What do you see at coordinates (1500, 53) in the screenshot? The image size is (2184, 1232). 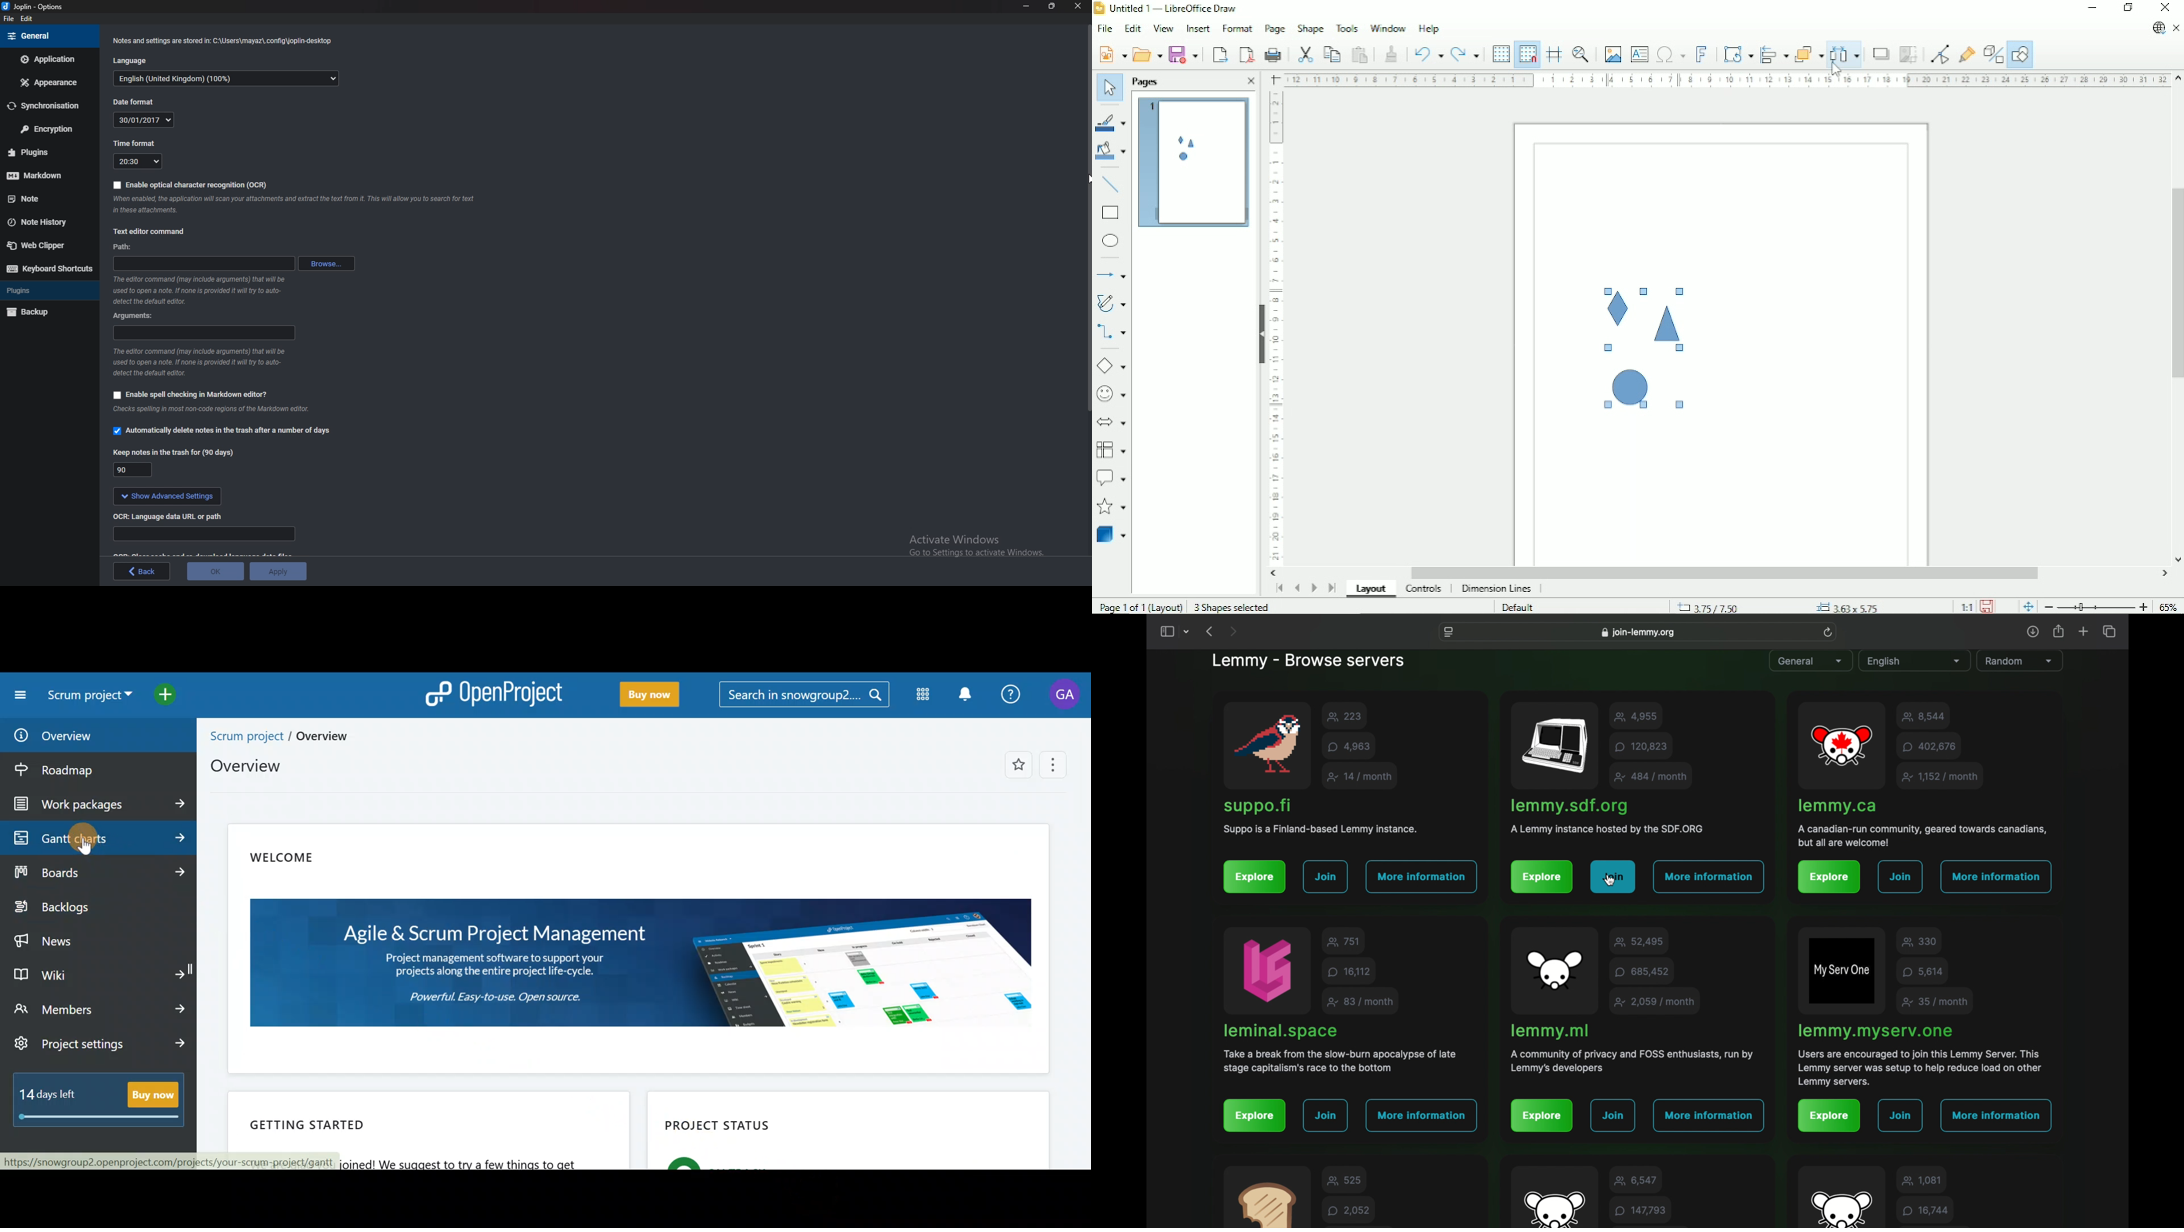 I see `Display grid` at bounding box center [1500, 53].